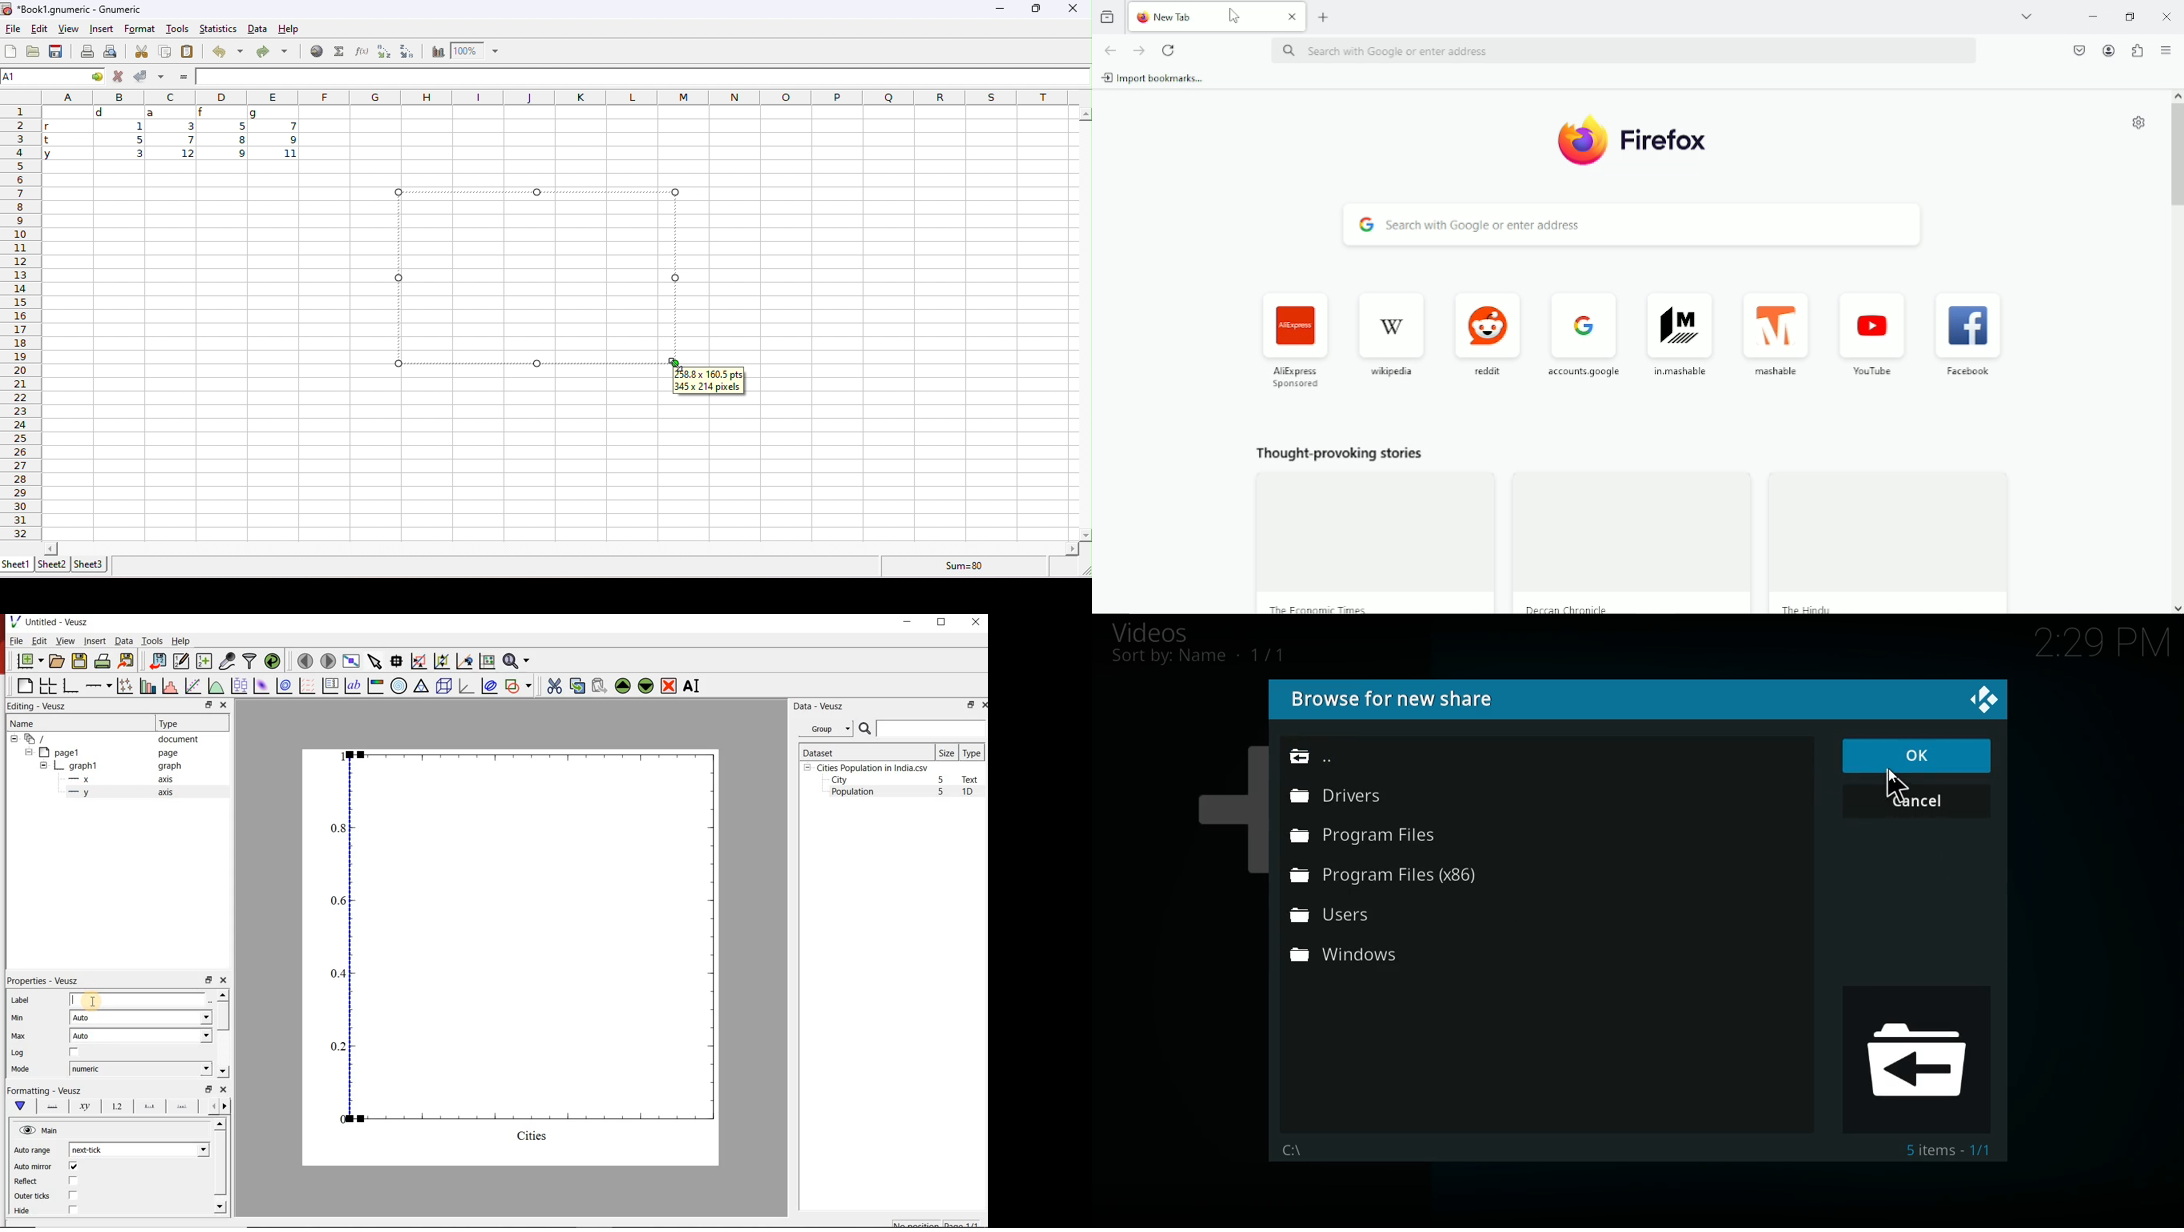  Describe the element at coordinates (141, 1017) in the screenshot. I see `Auto` at that location.